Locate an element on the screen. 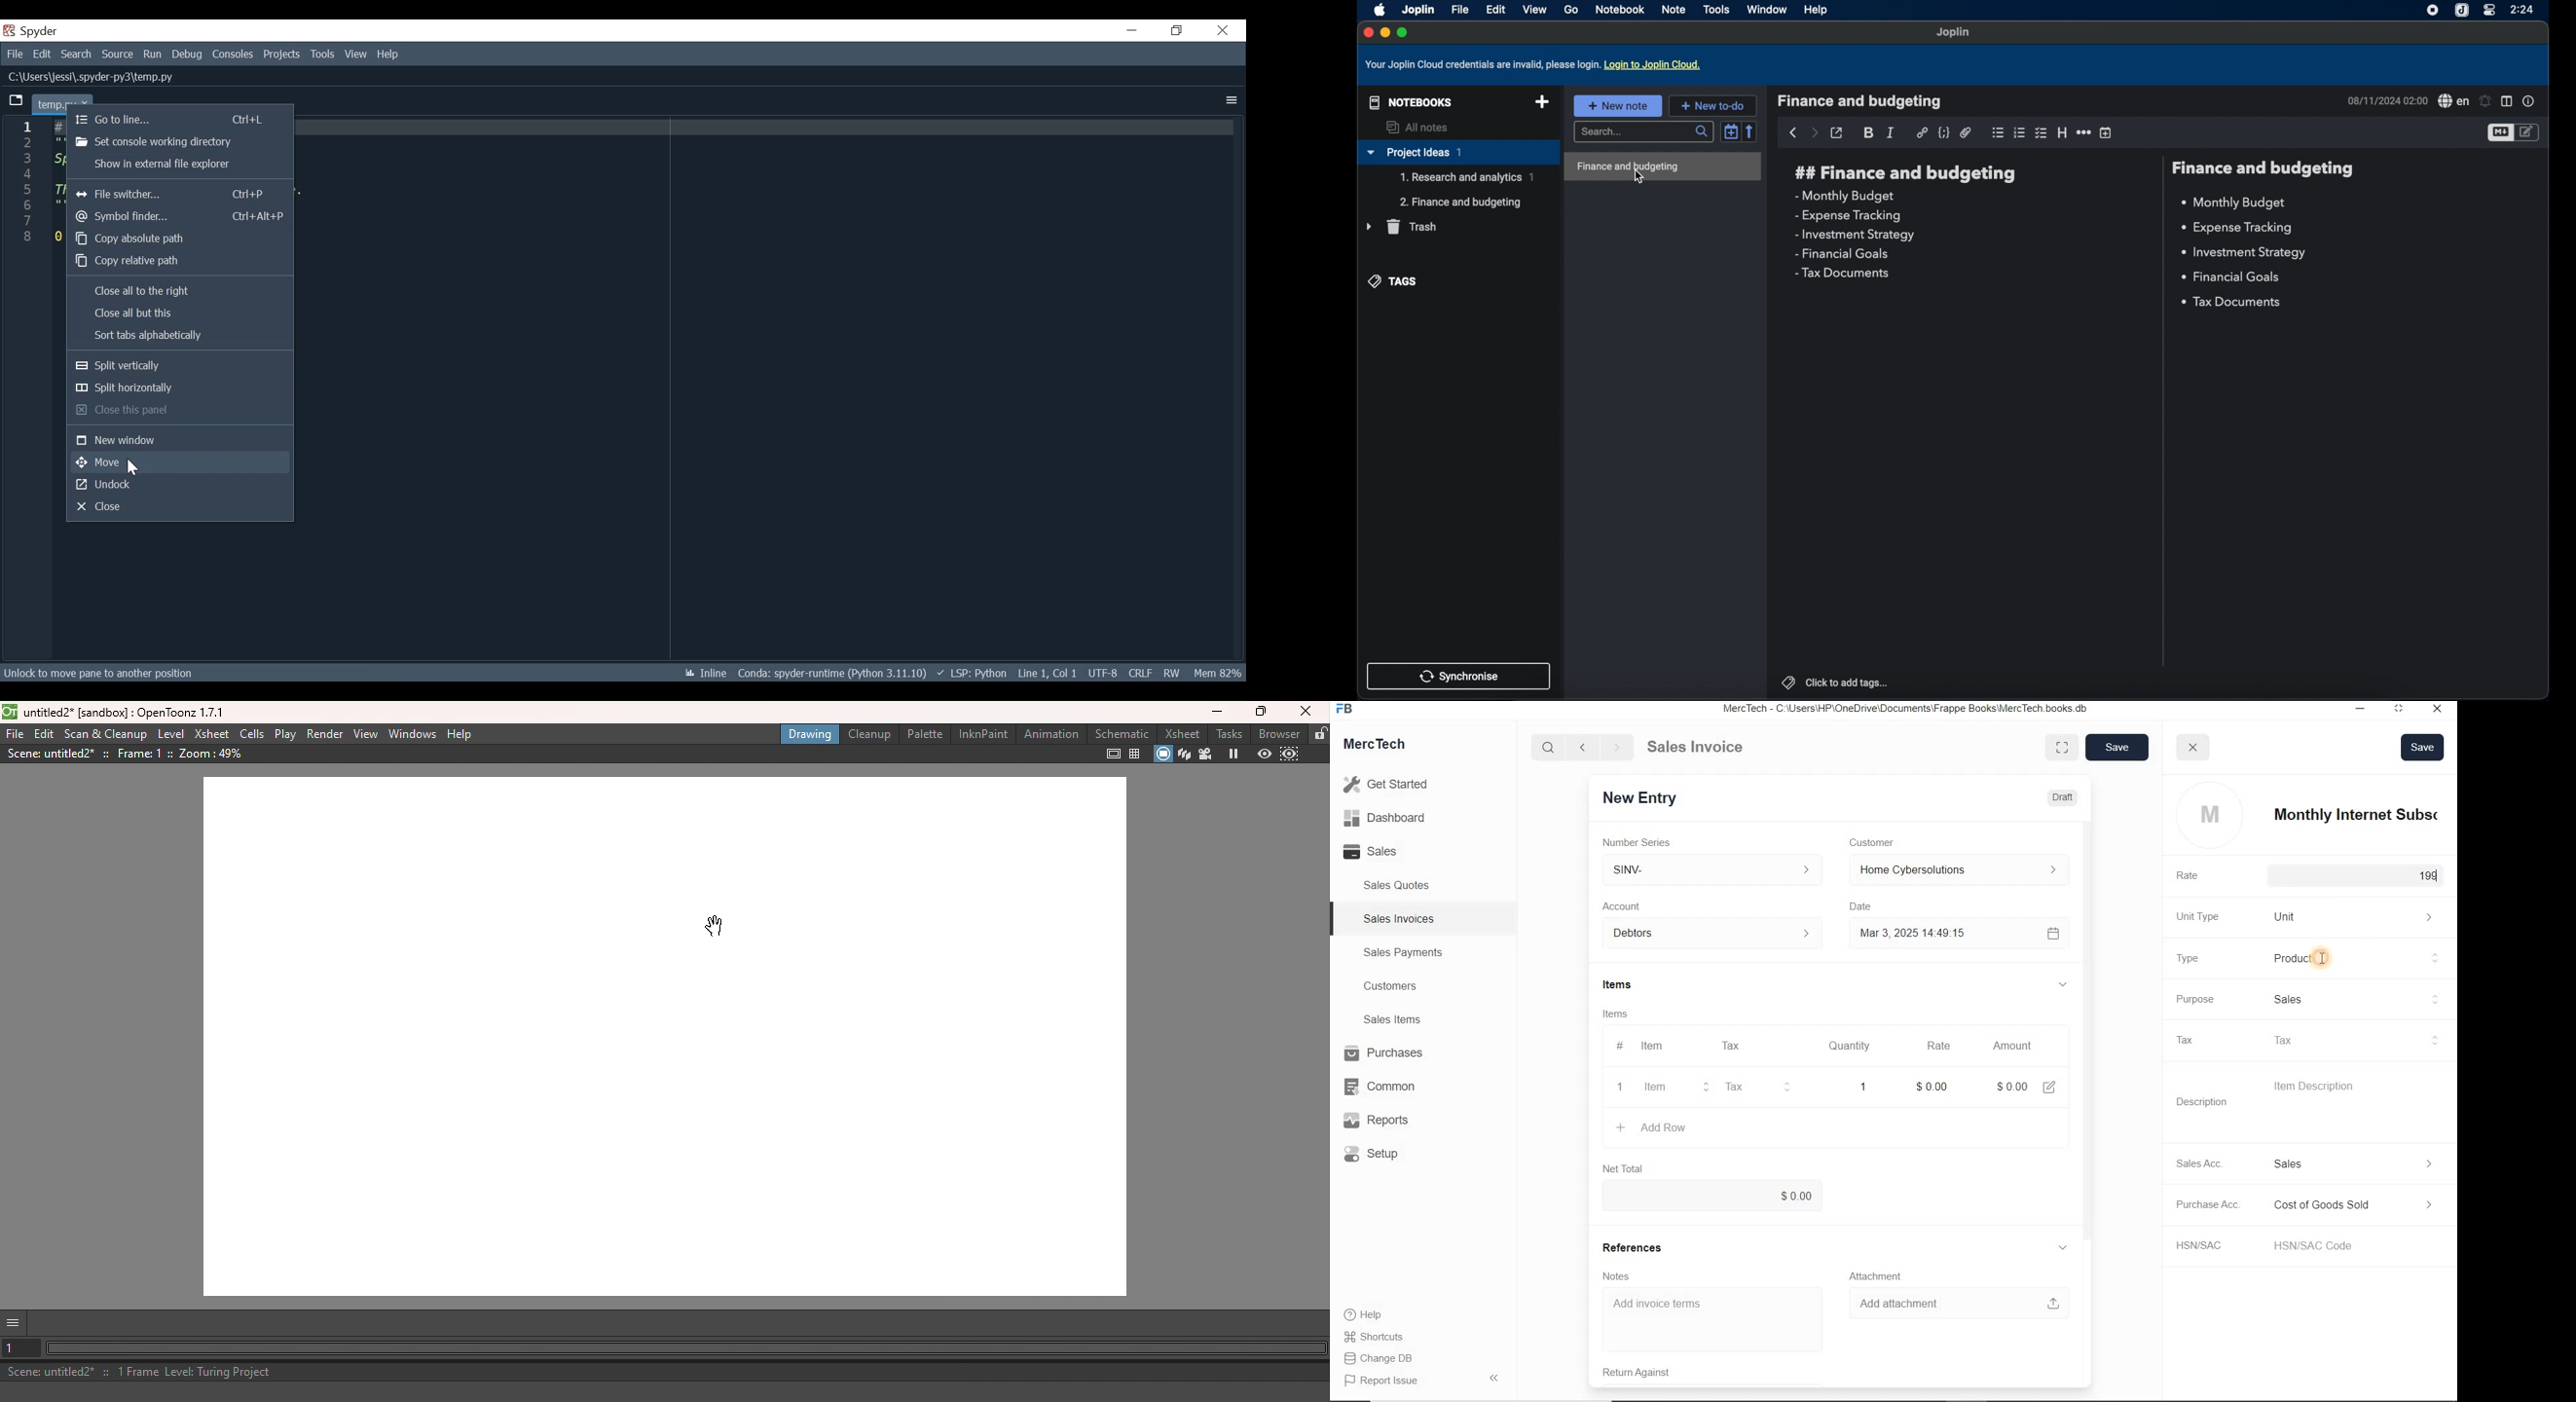 The width and height of the screenshot is (2576, 1428). Cursor is located at coordinates (134, 469).